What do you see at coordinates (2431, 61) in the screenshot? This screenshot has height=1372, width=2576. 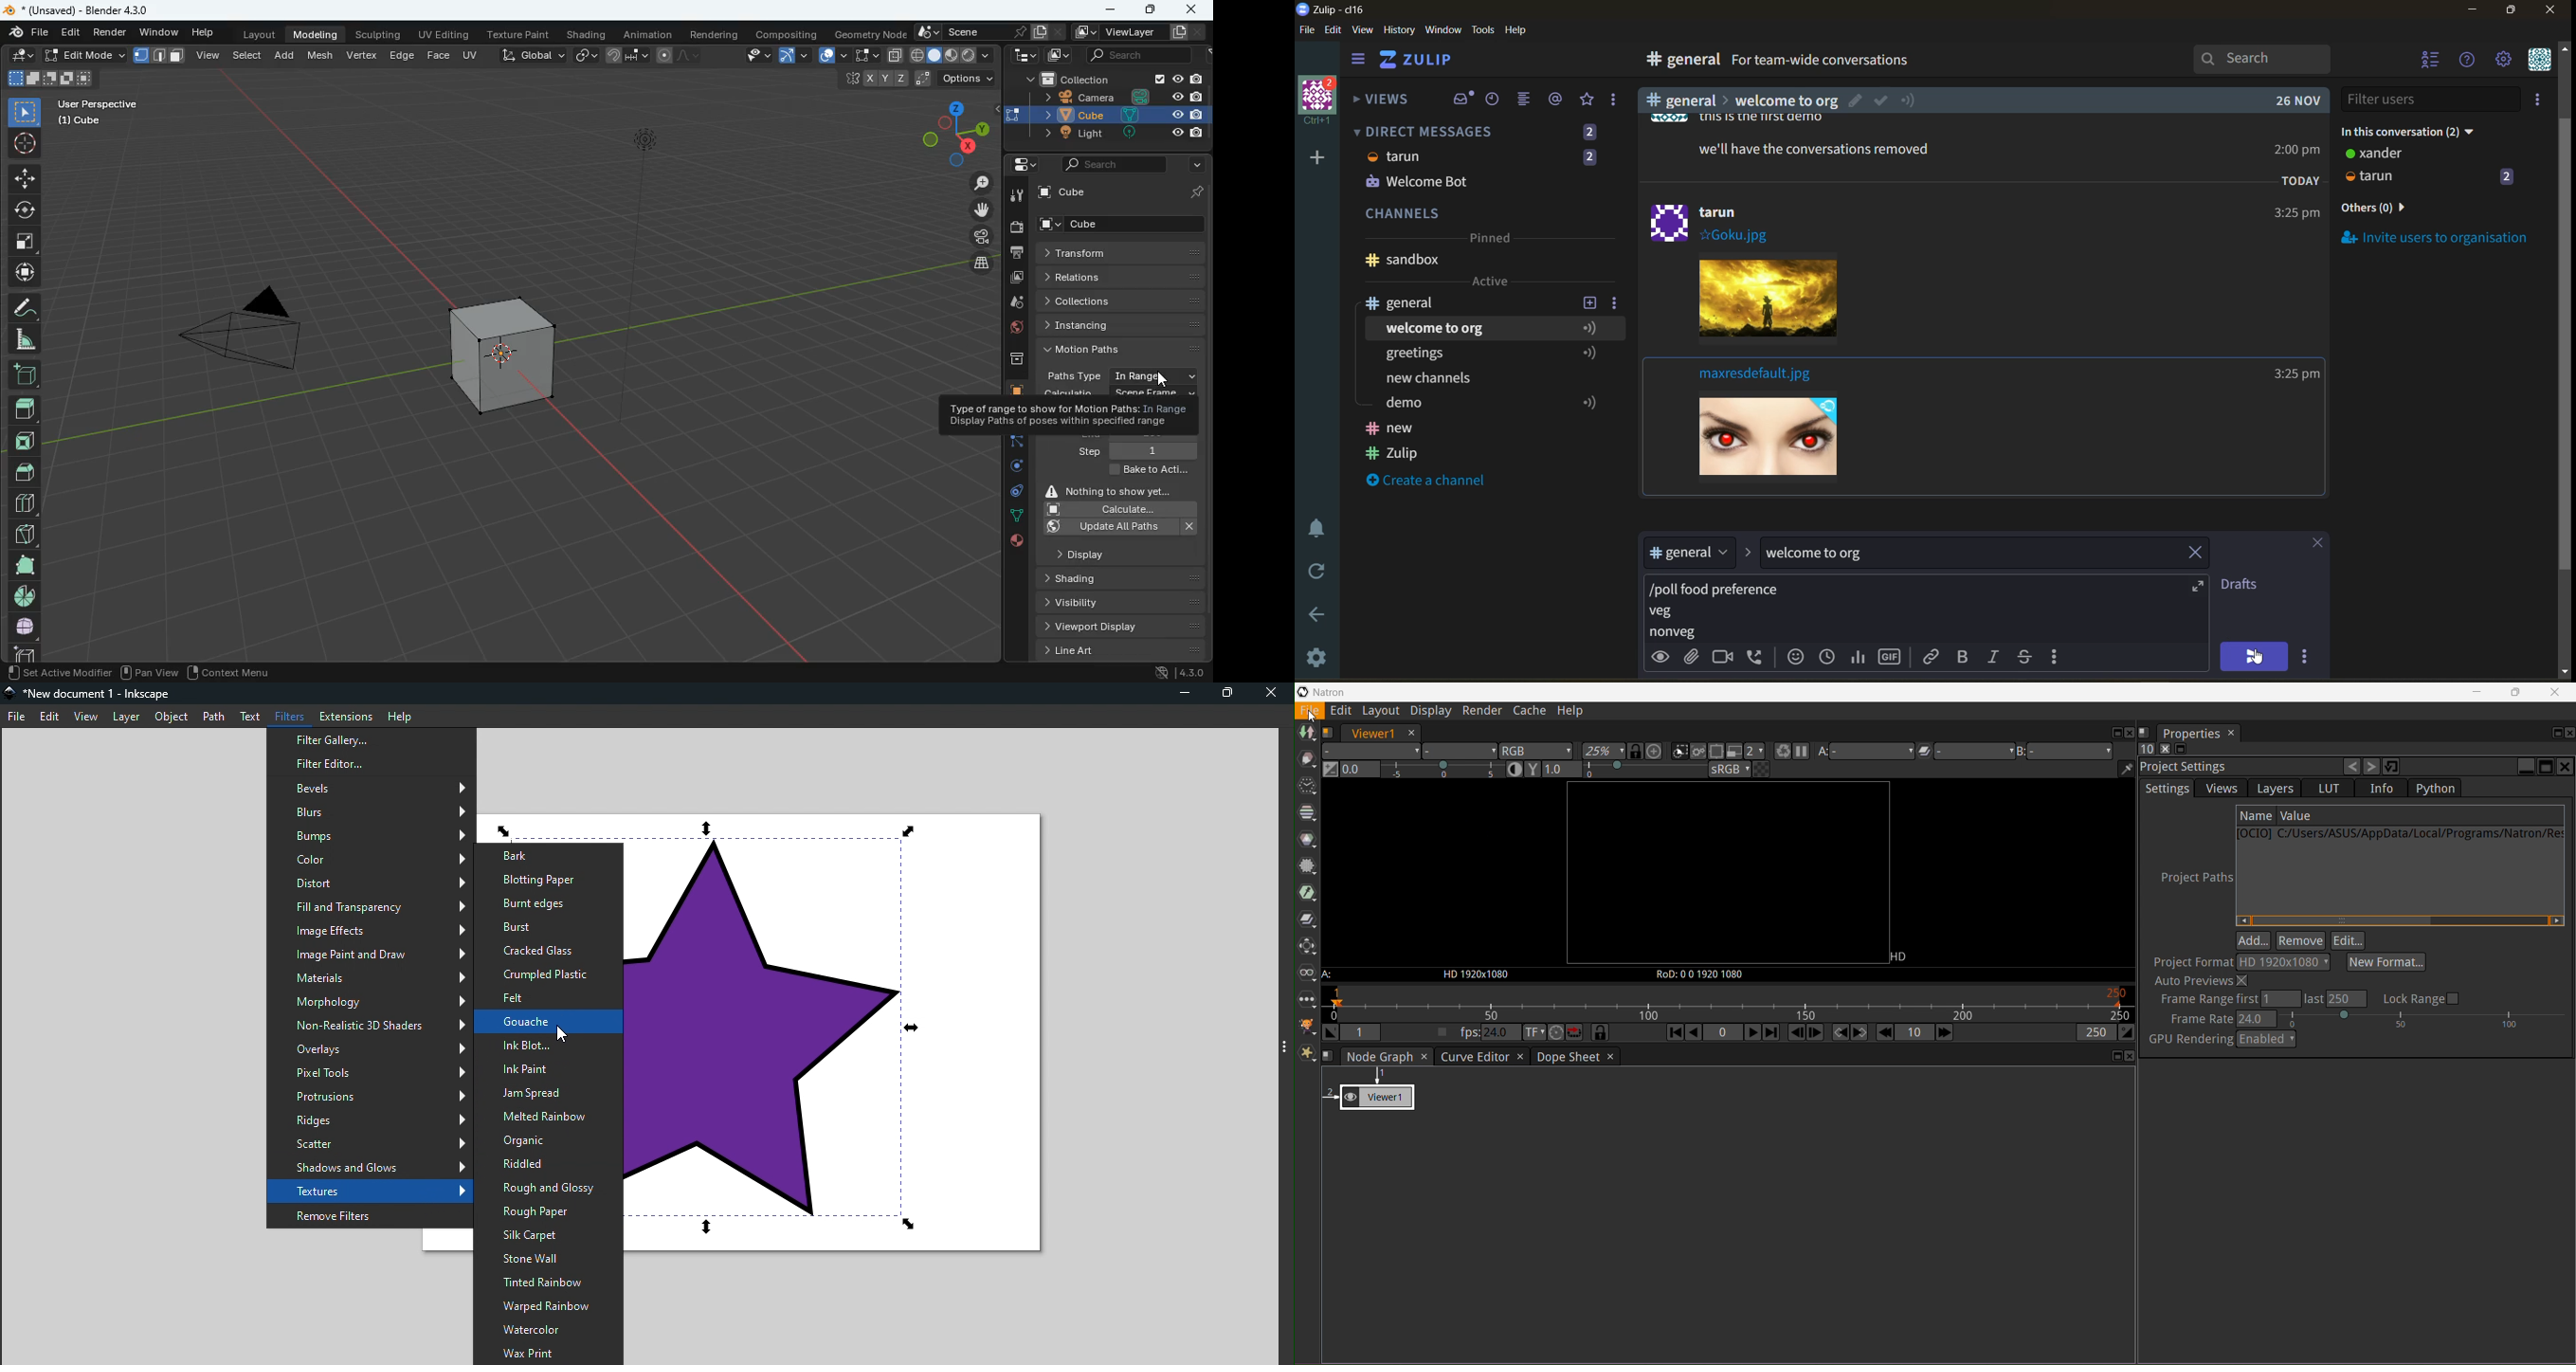 I see `hide user list` at bounding box center [2431, 61].